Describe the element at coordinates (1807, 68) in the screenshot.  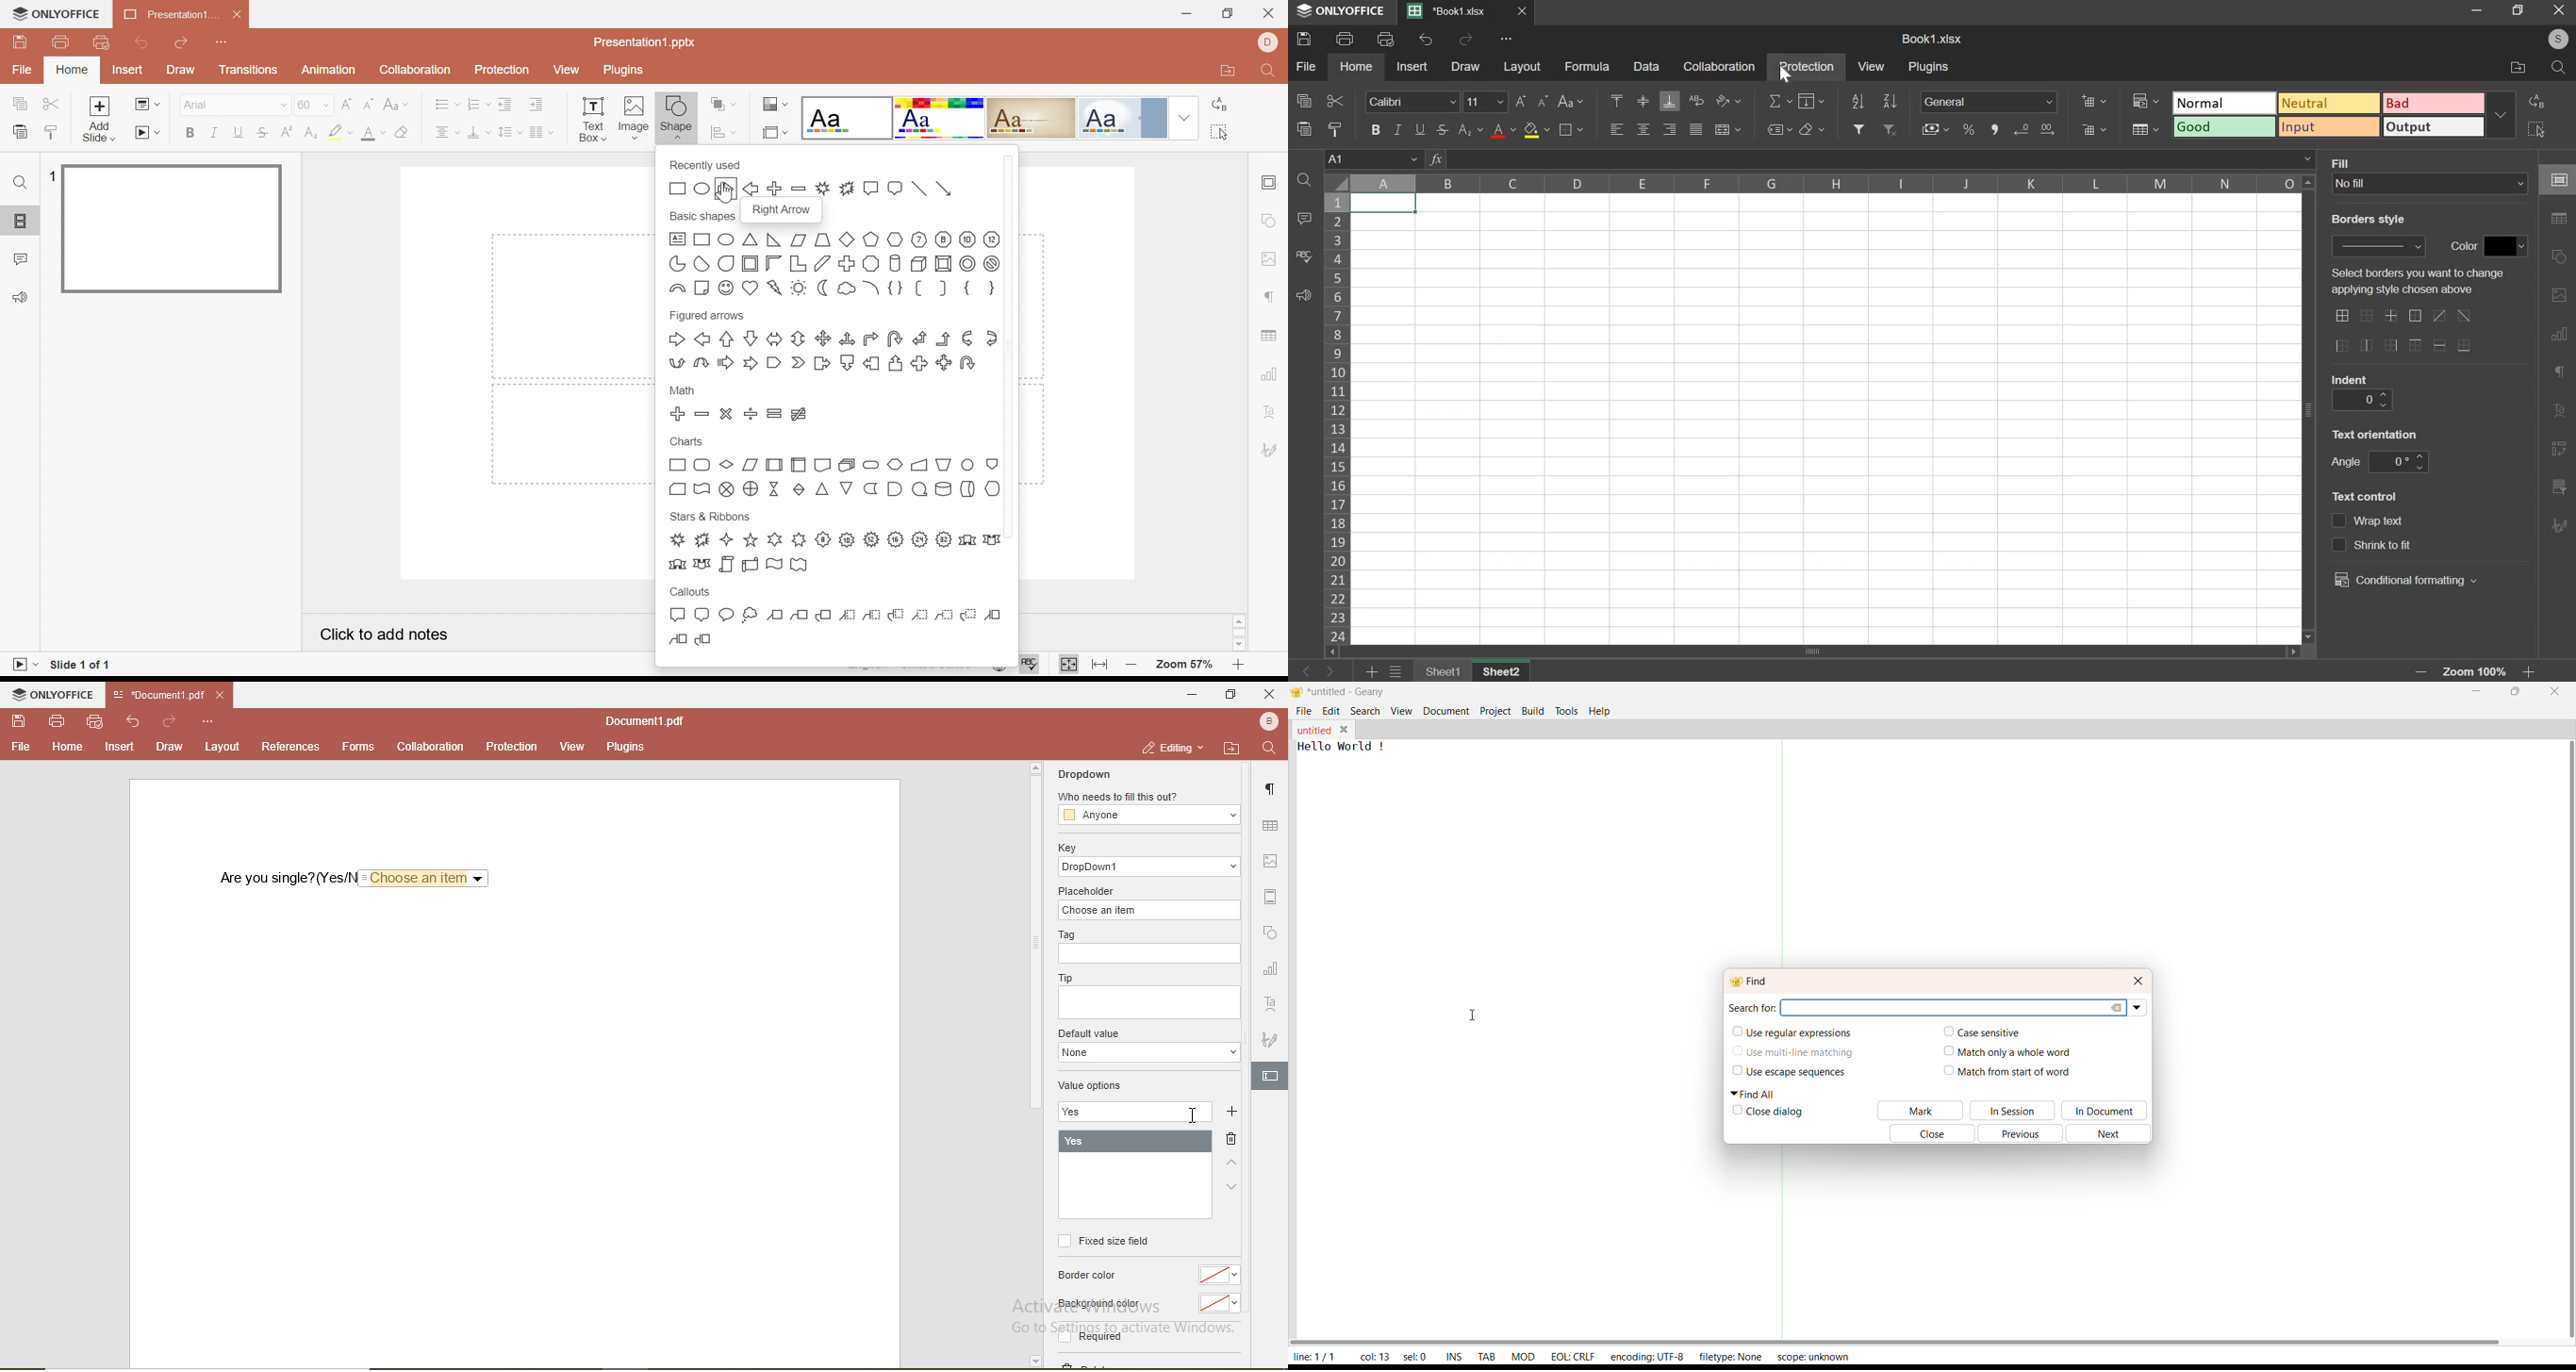
I see `protection` at that location.